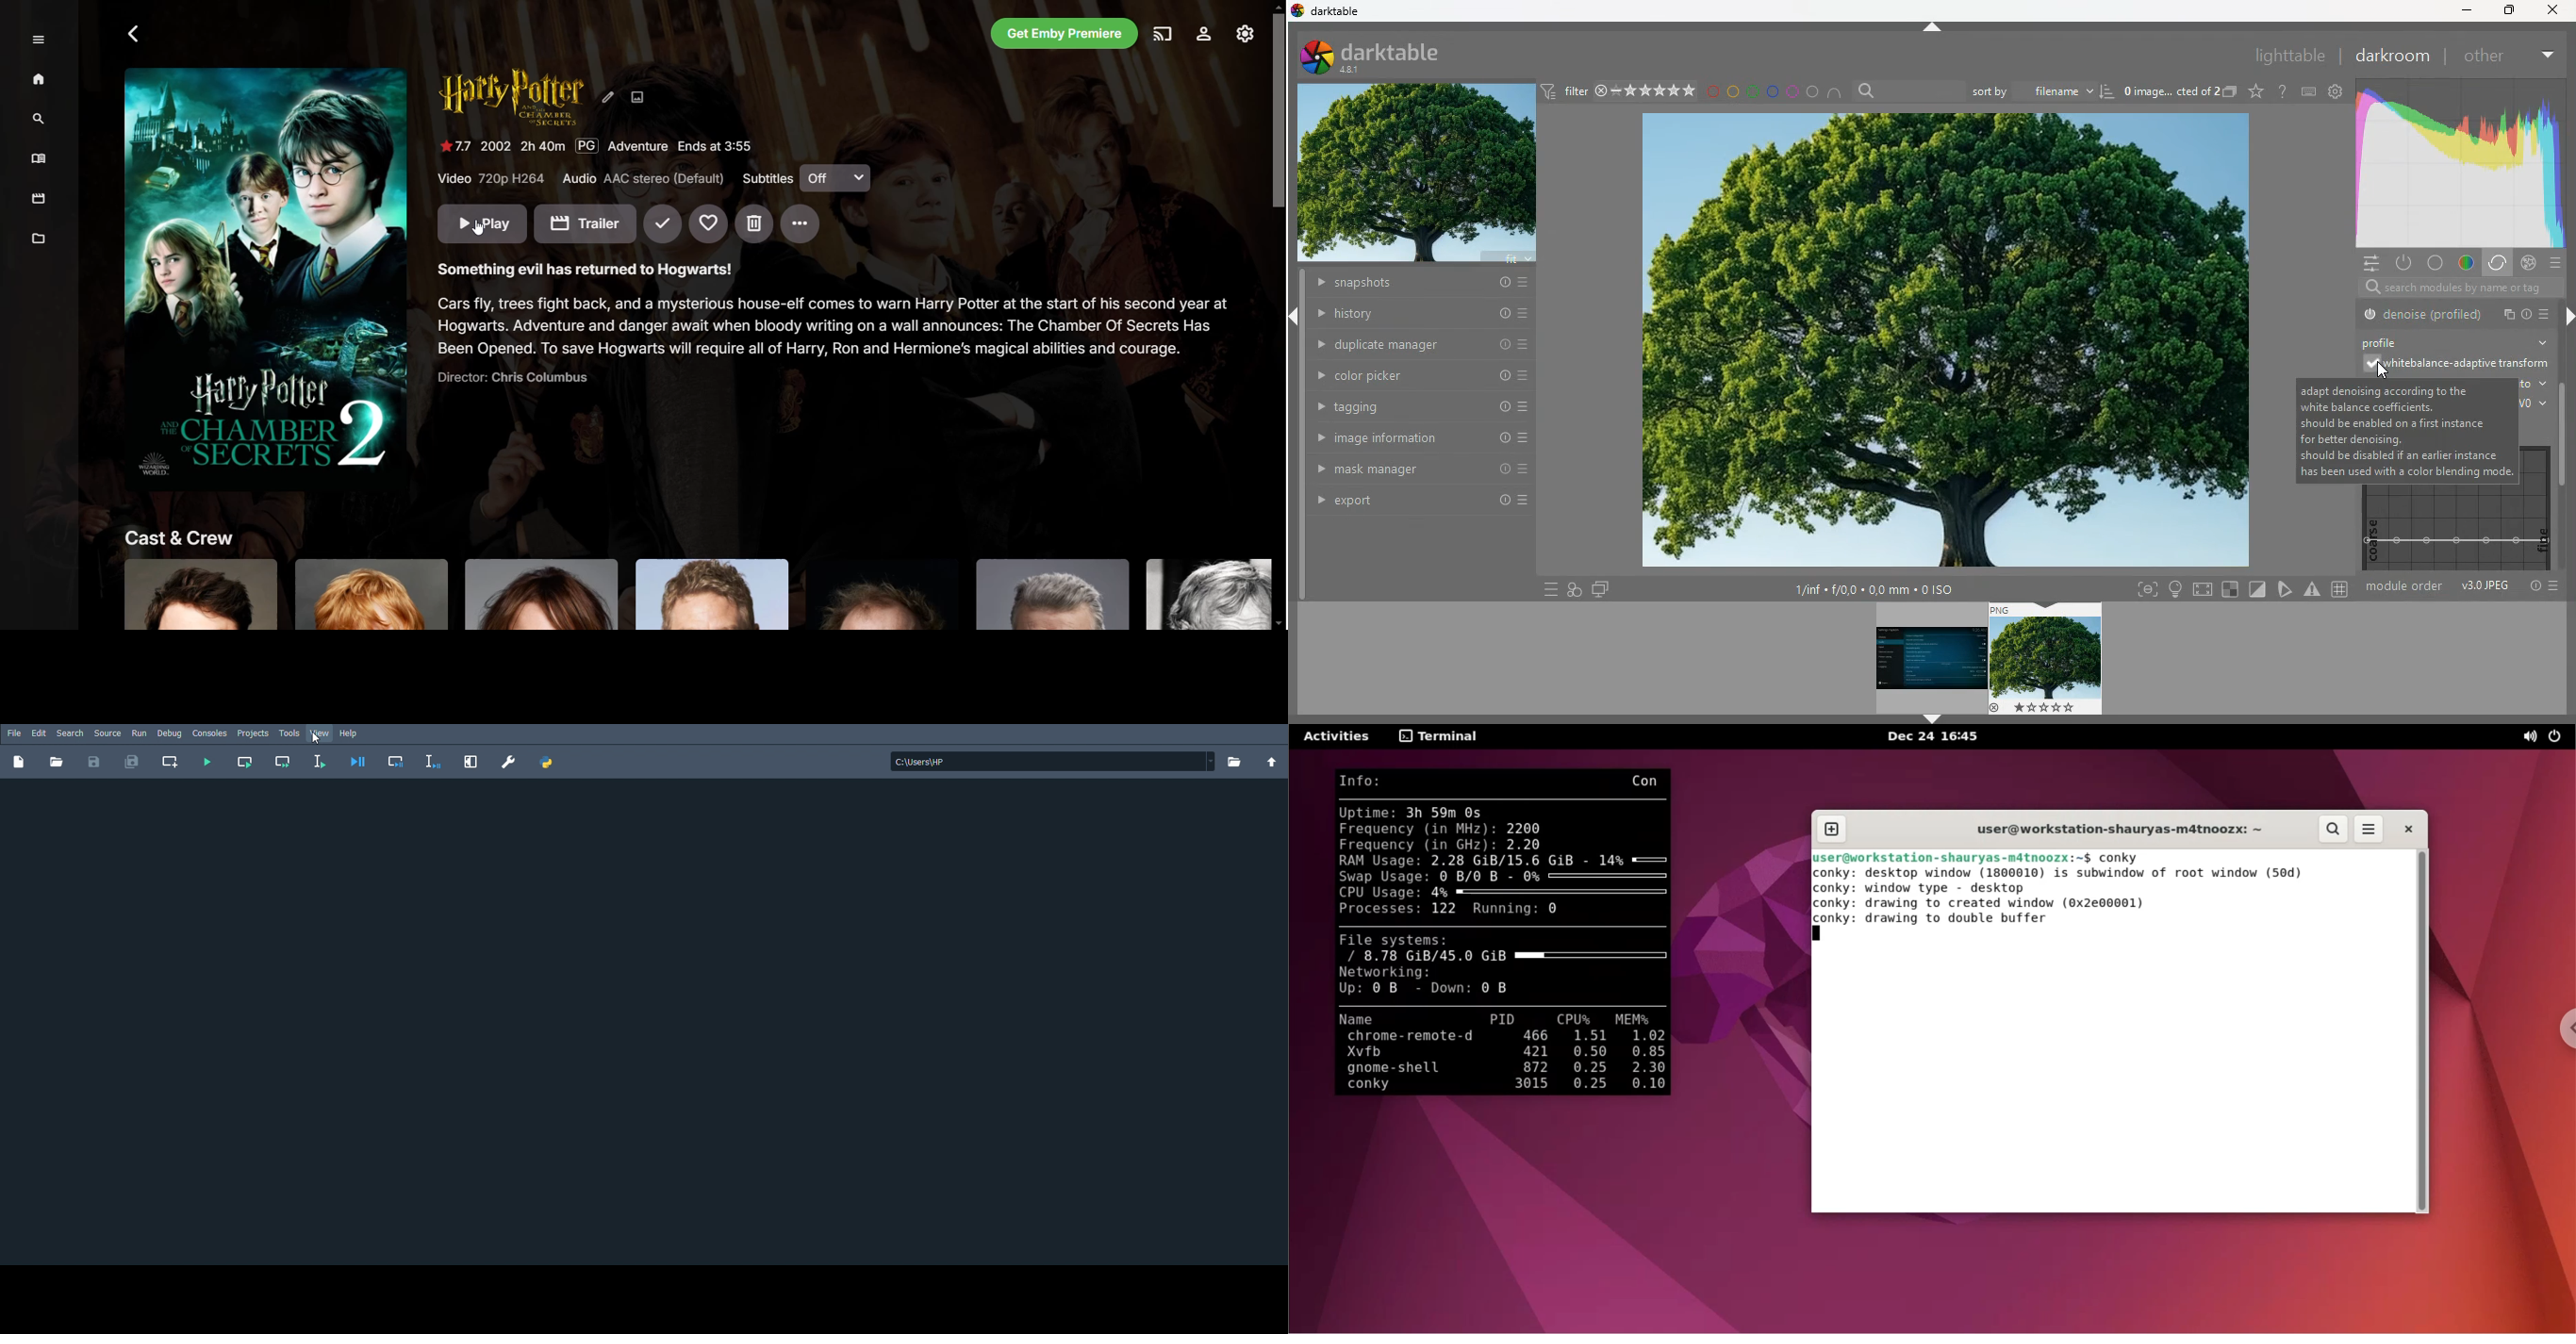  I want to click on Maximize current pane, so click(471, 763).